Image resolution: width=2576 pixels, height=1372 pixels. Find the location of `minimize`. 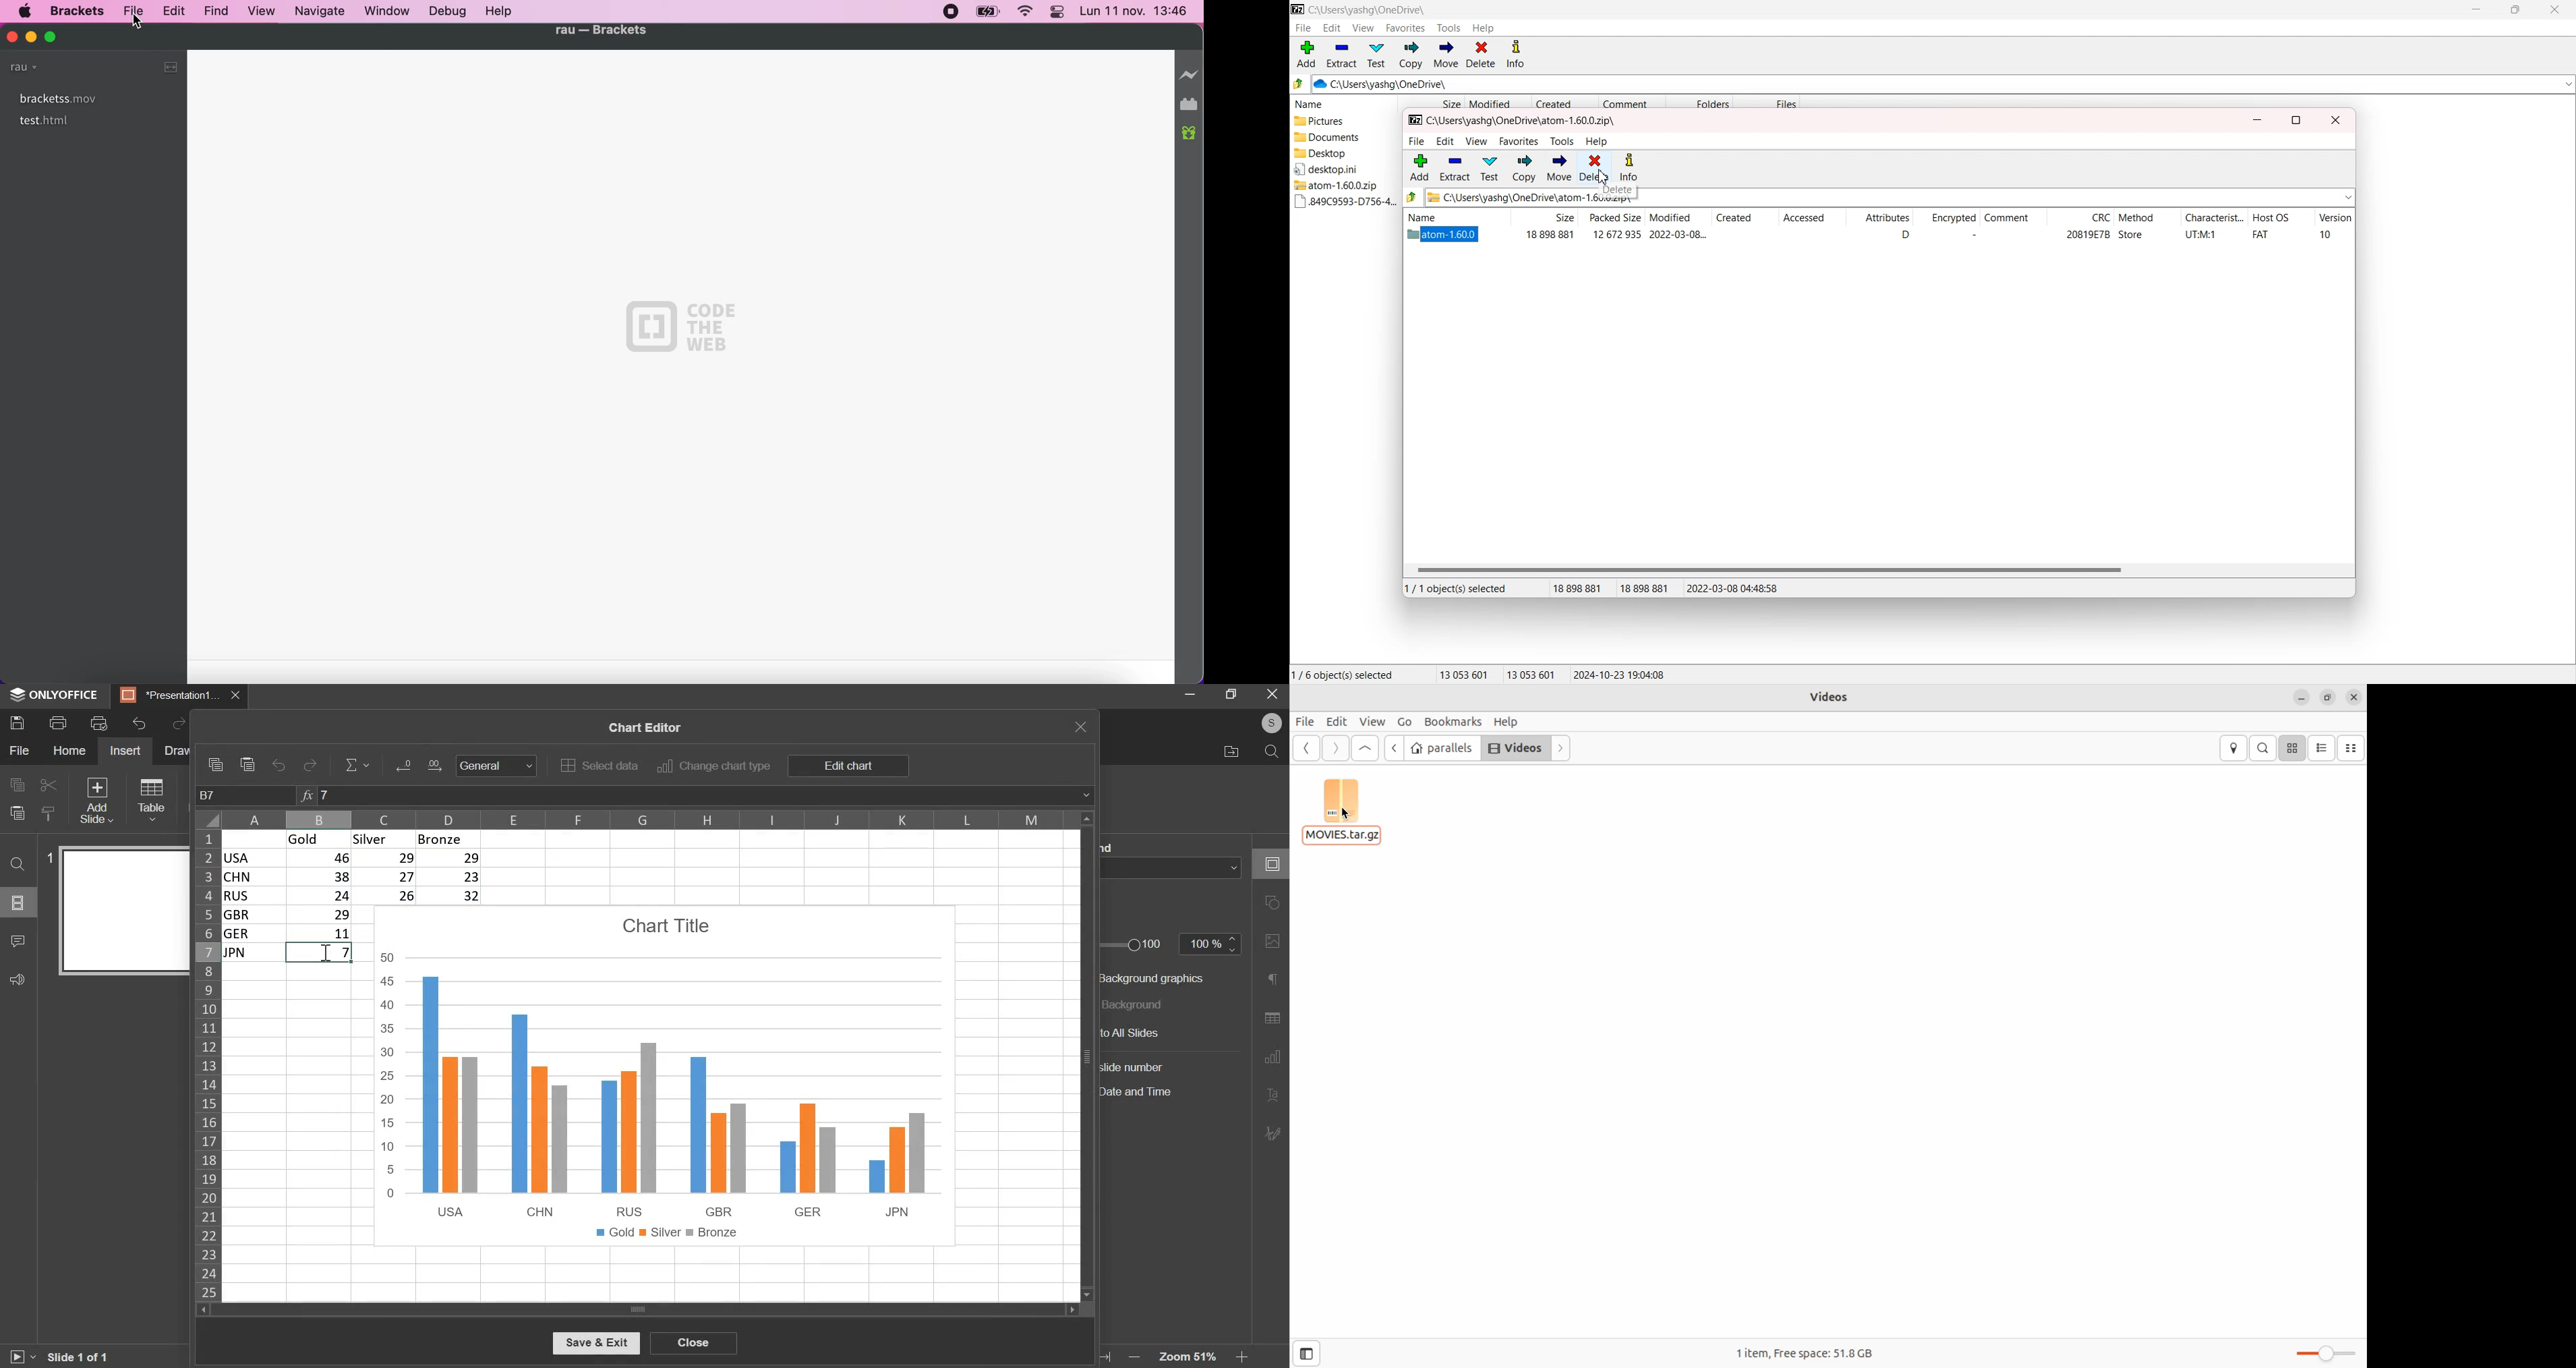

minimize is located at coordinates (29, 36).